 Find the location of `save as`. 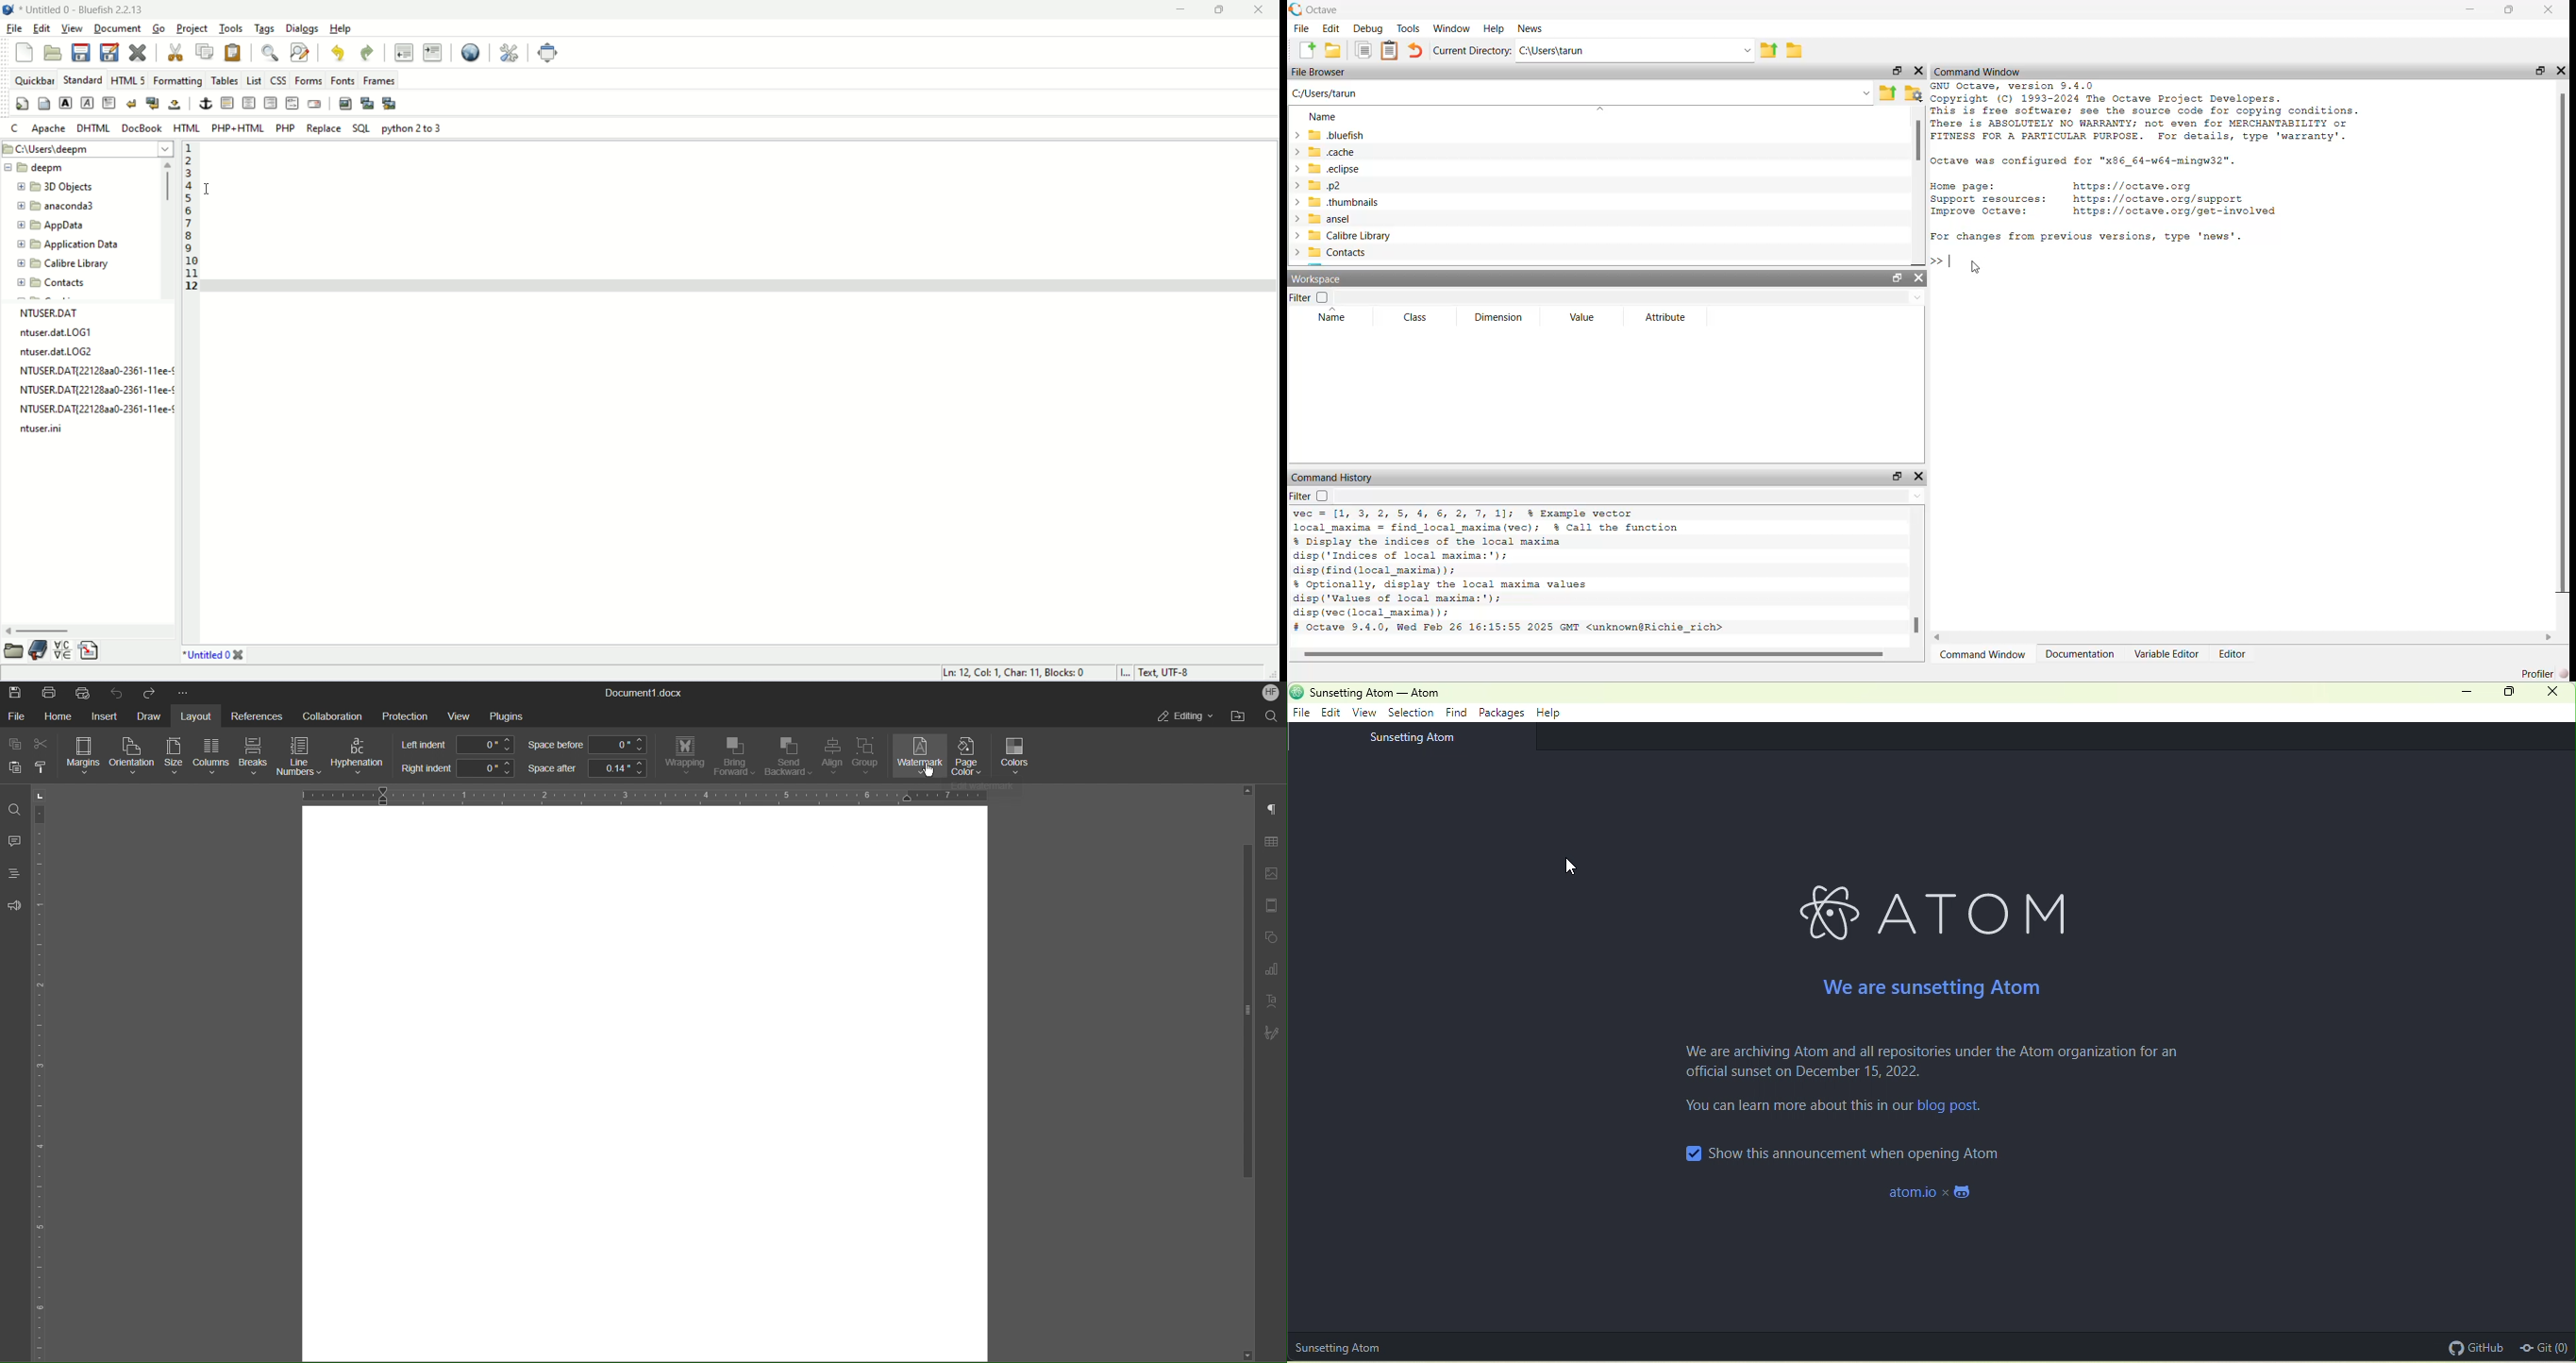

save as is located at coordinates (110, 53).